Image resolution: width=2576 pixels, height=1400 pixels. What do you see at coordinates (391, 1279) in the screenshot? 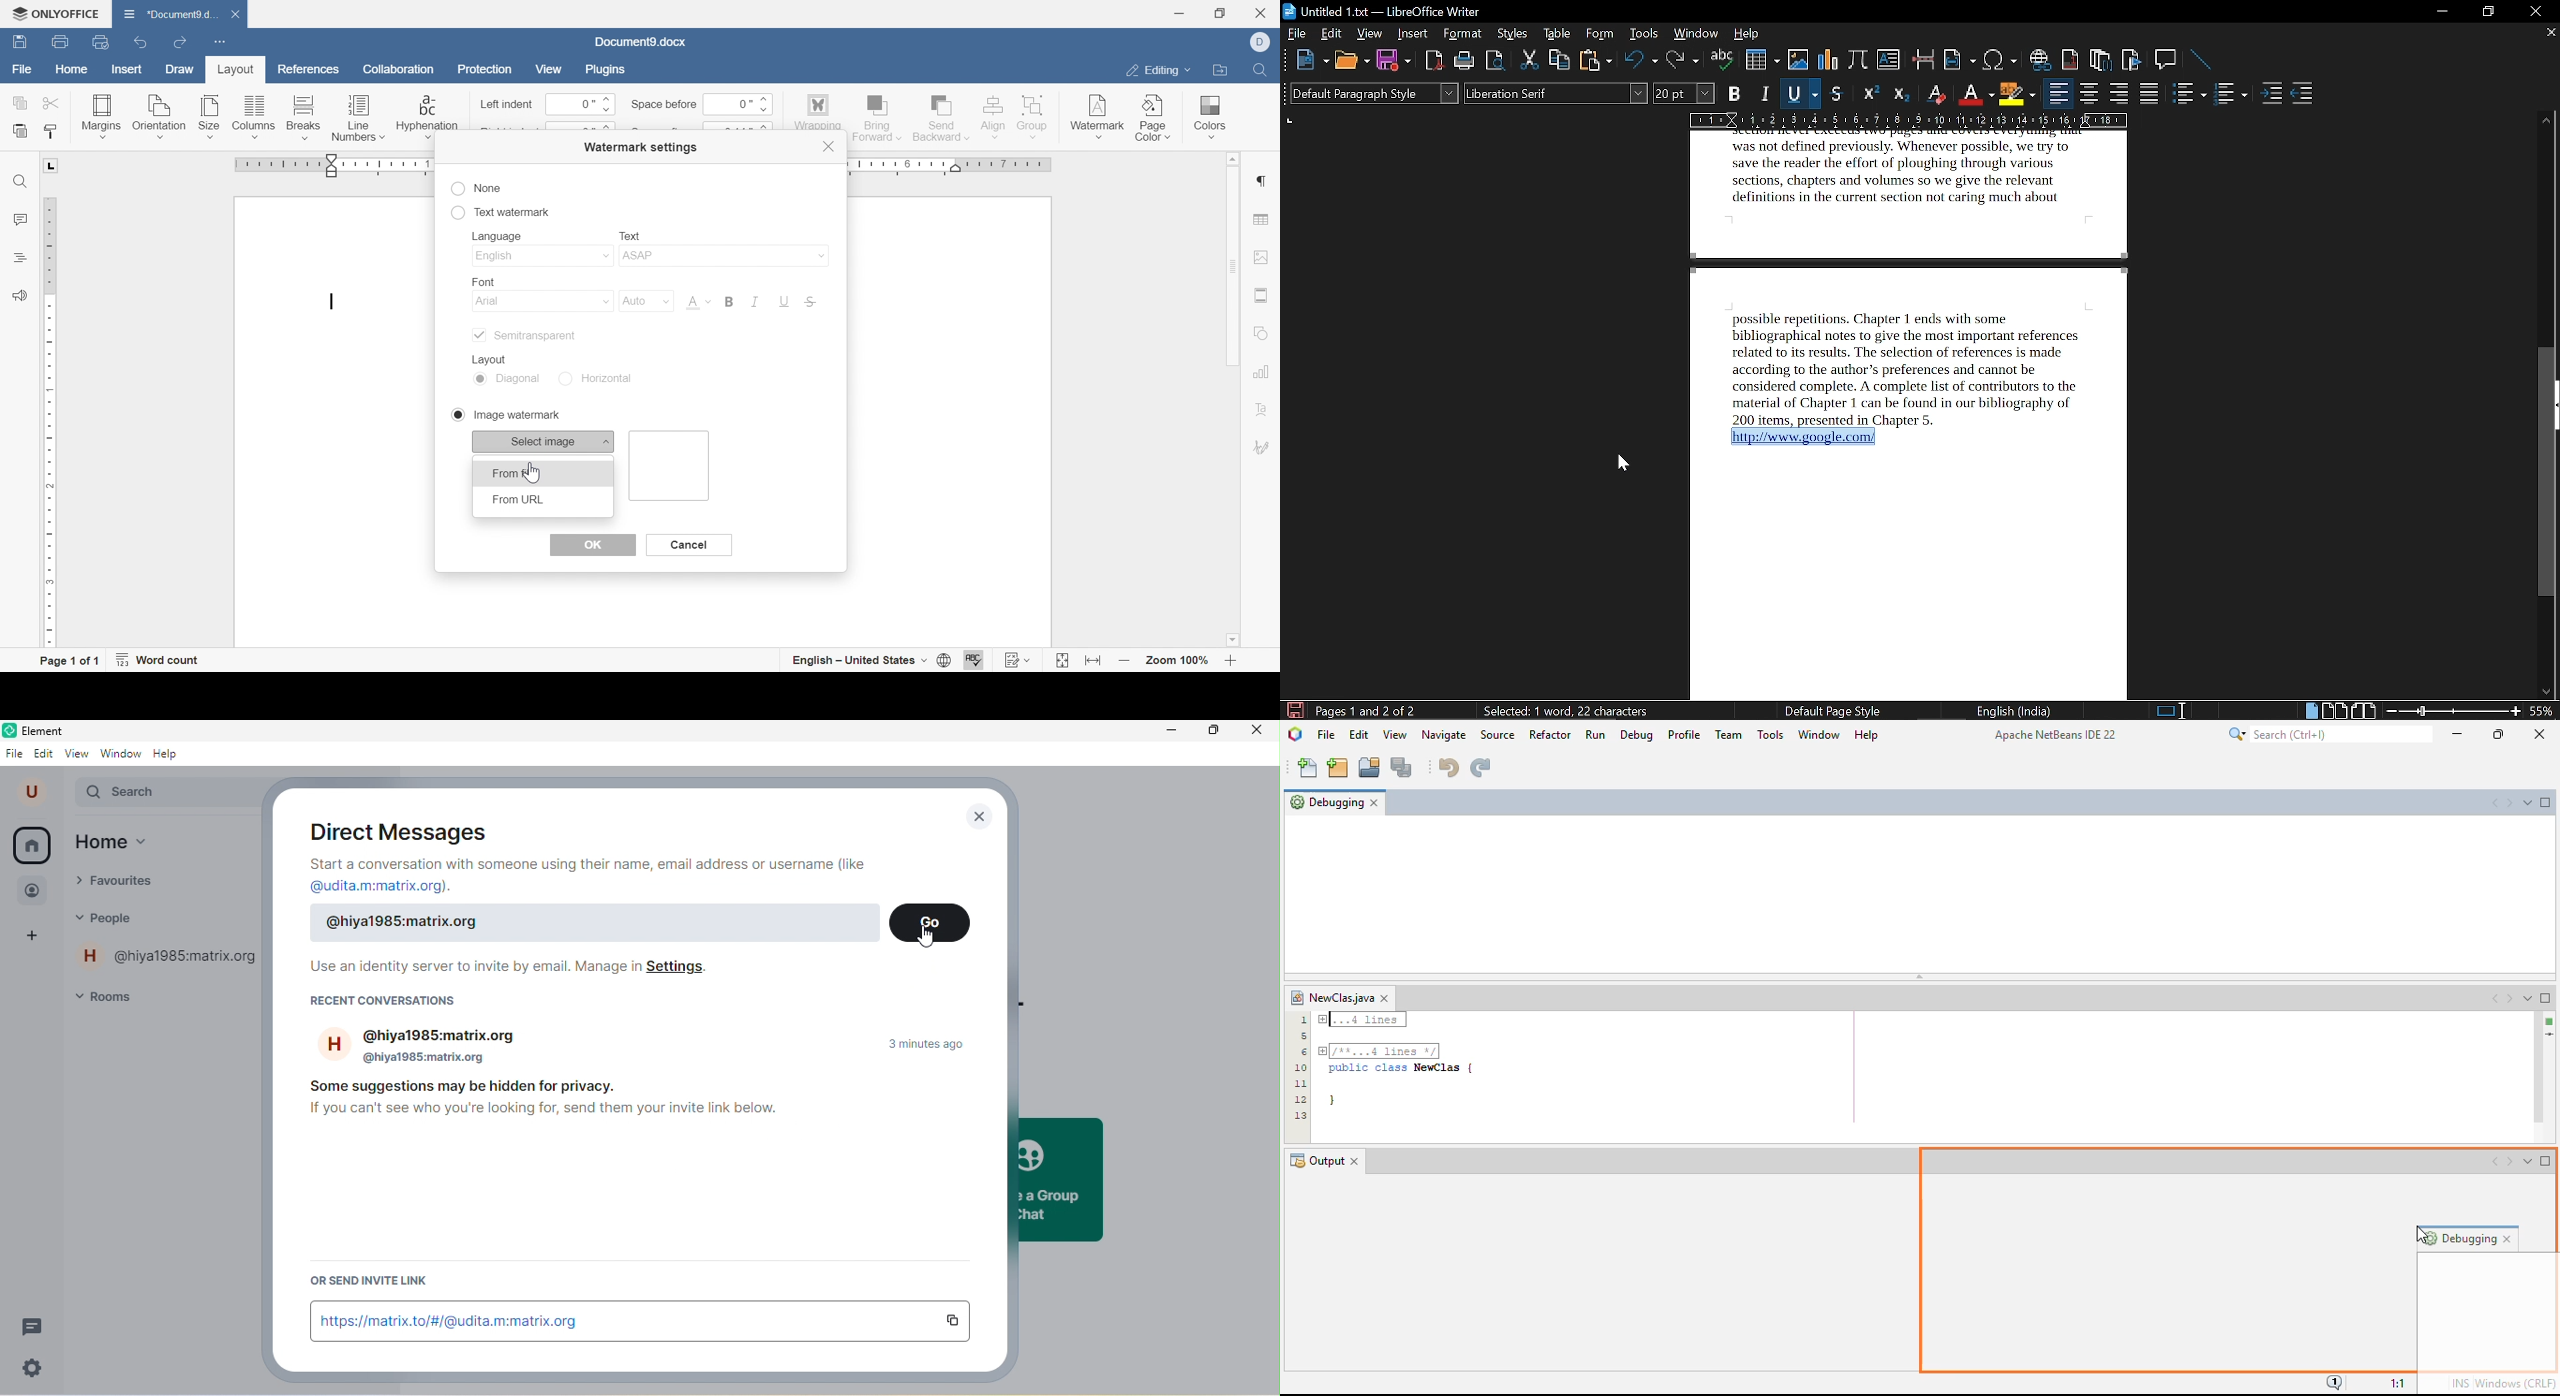
I see `or send invite link` at bounding box center [391, 1279].